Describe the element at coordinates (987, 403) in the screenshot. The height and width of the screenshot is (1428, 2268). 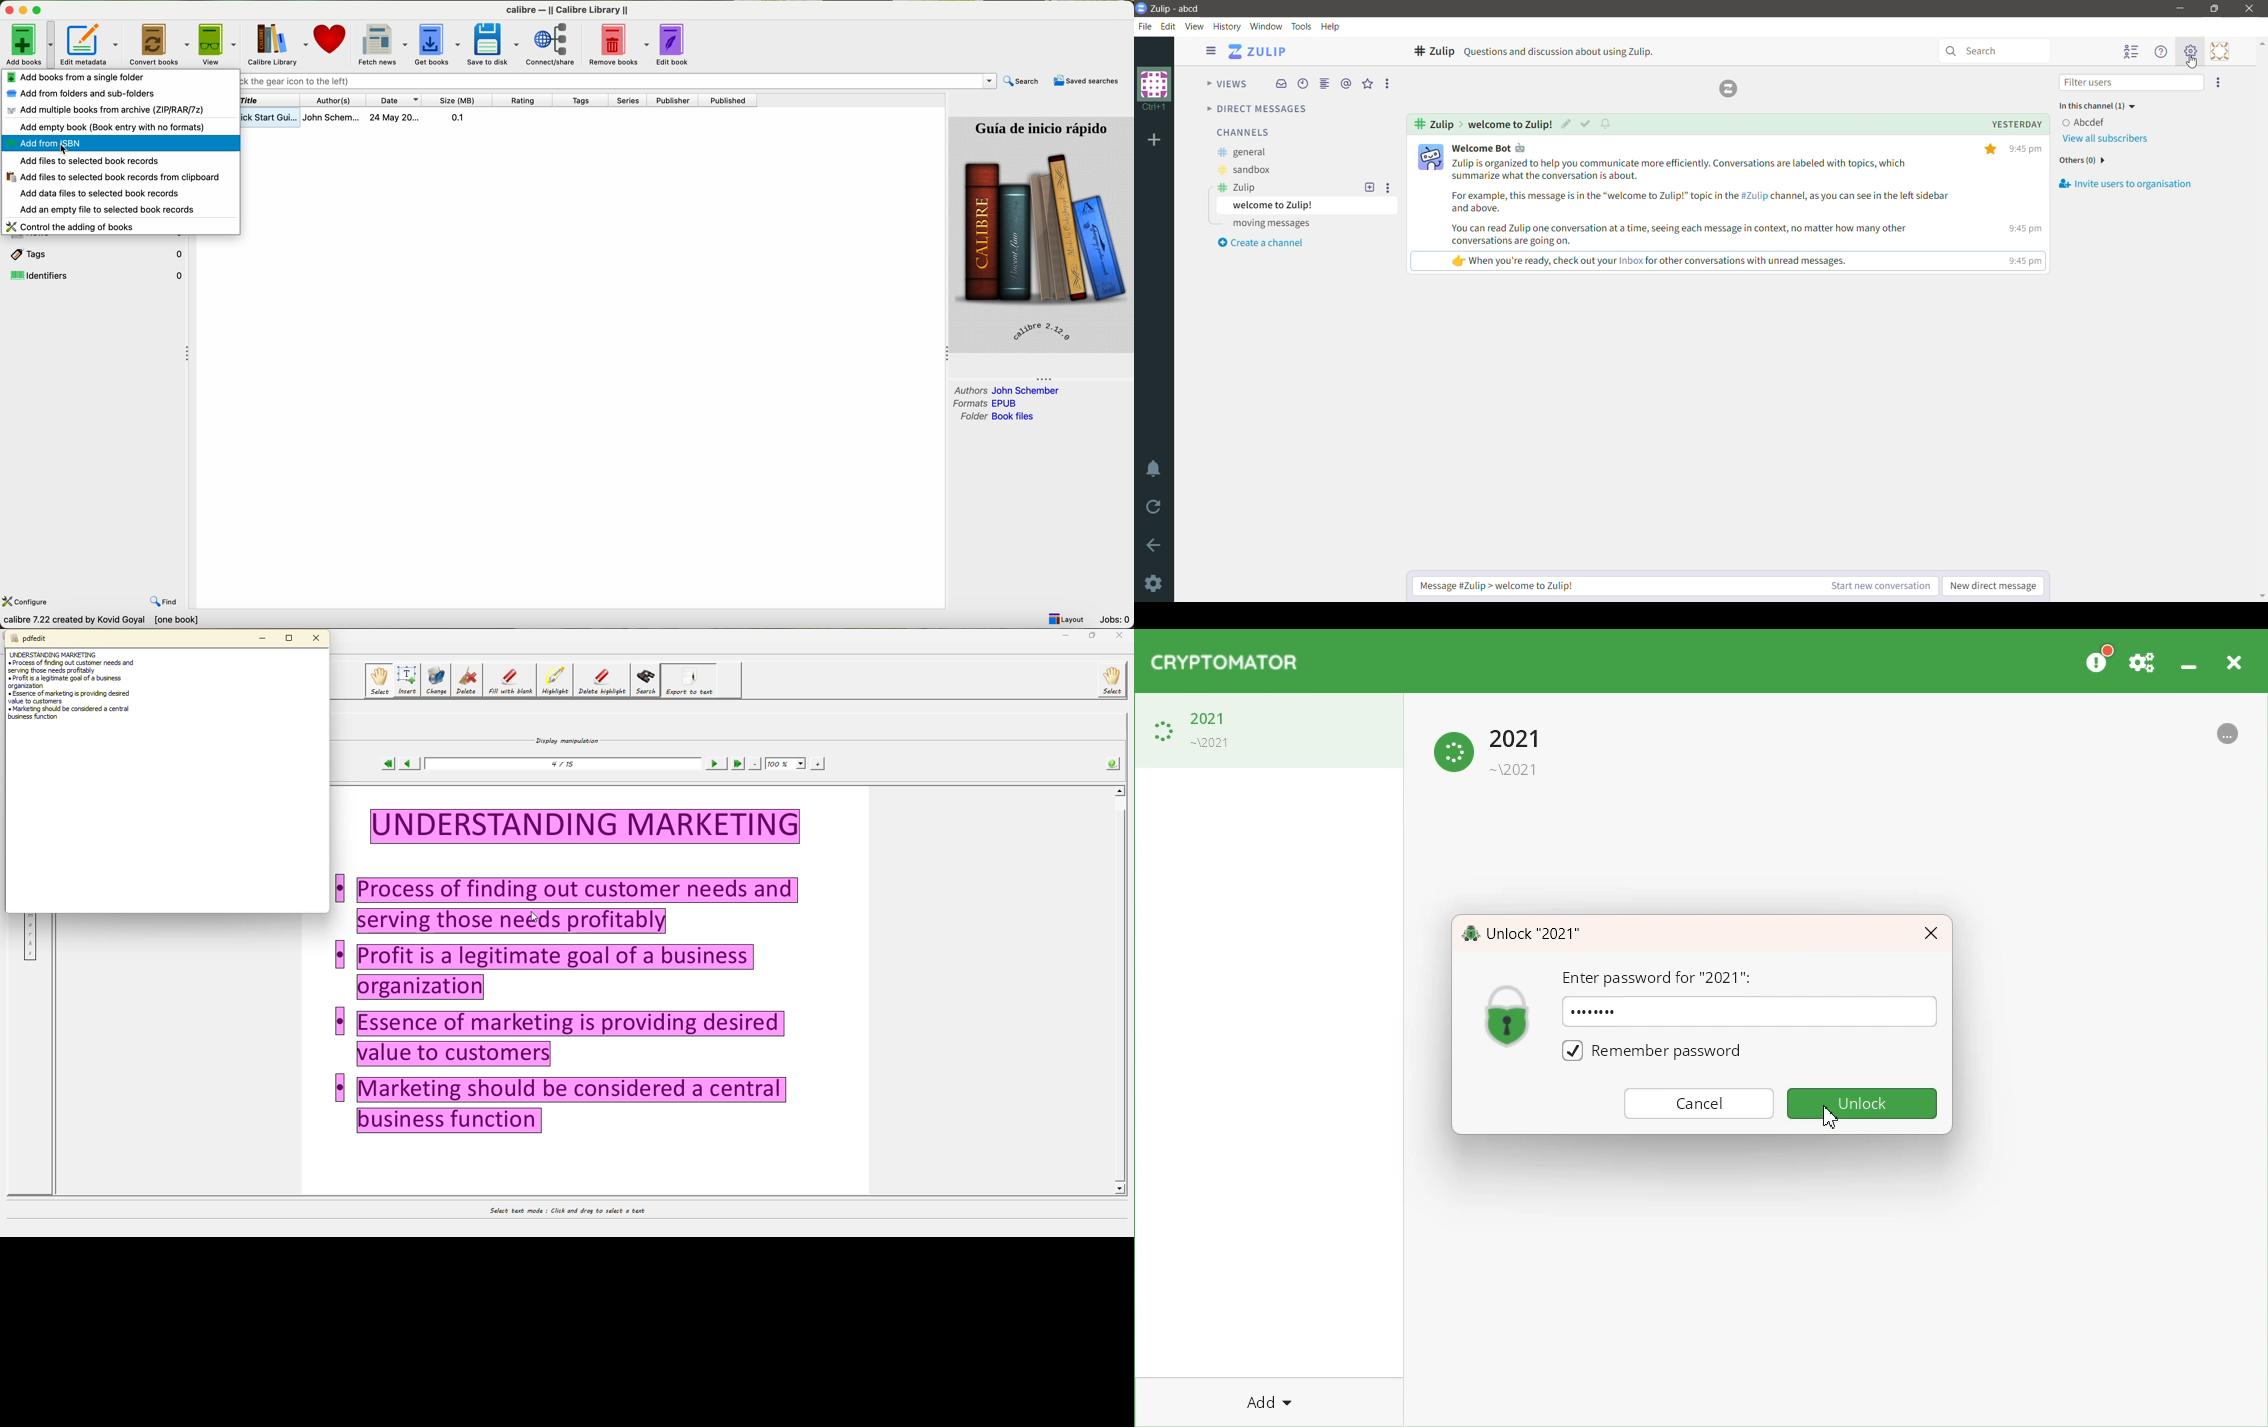
I see `formats` at that location.